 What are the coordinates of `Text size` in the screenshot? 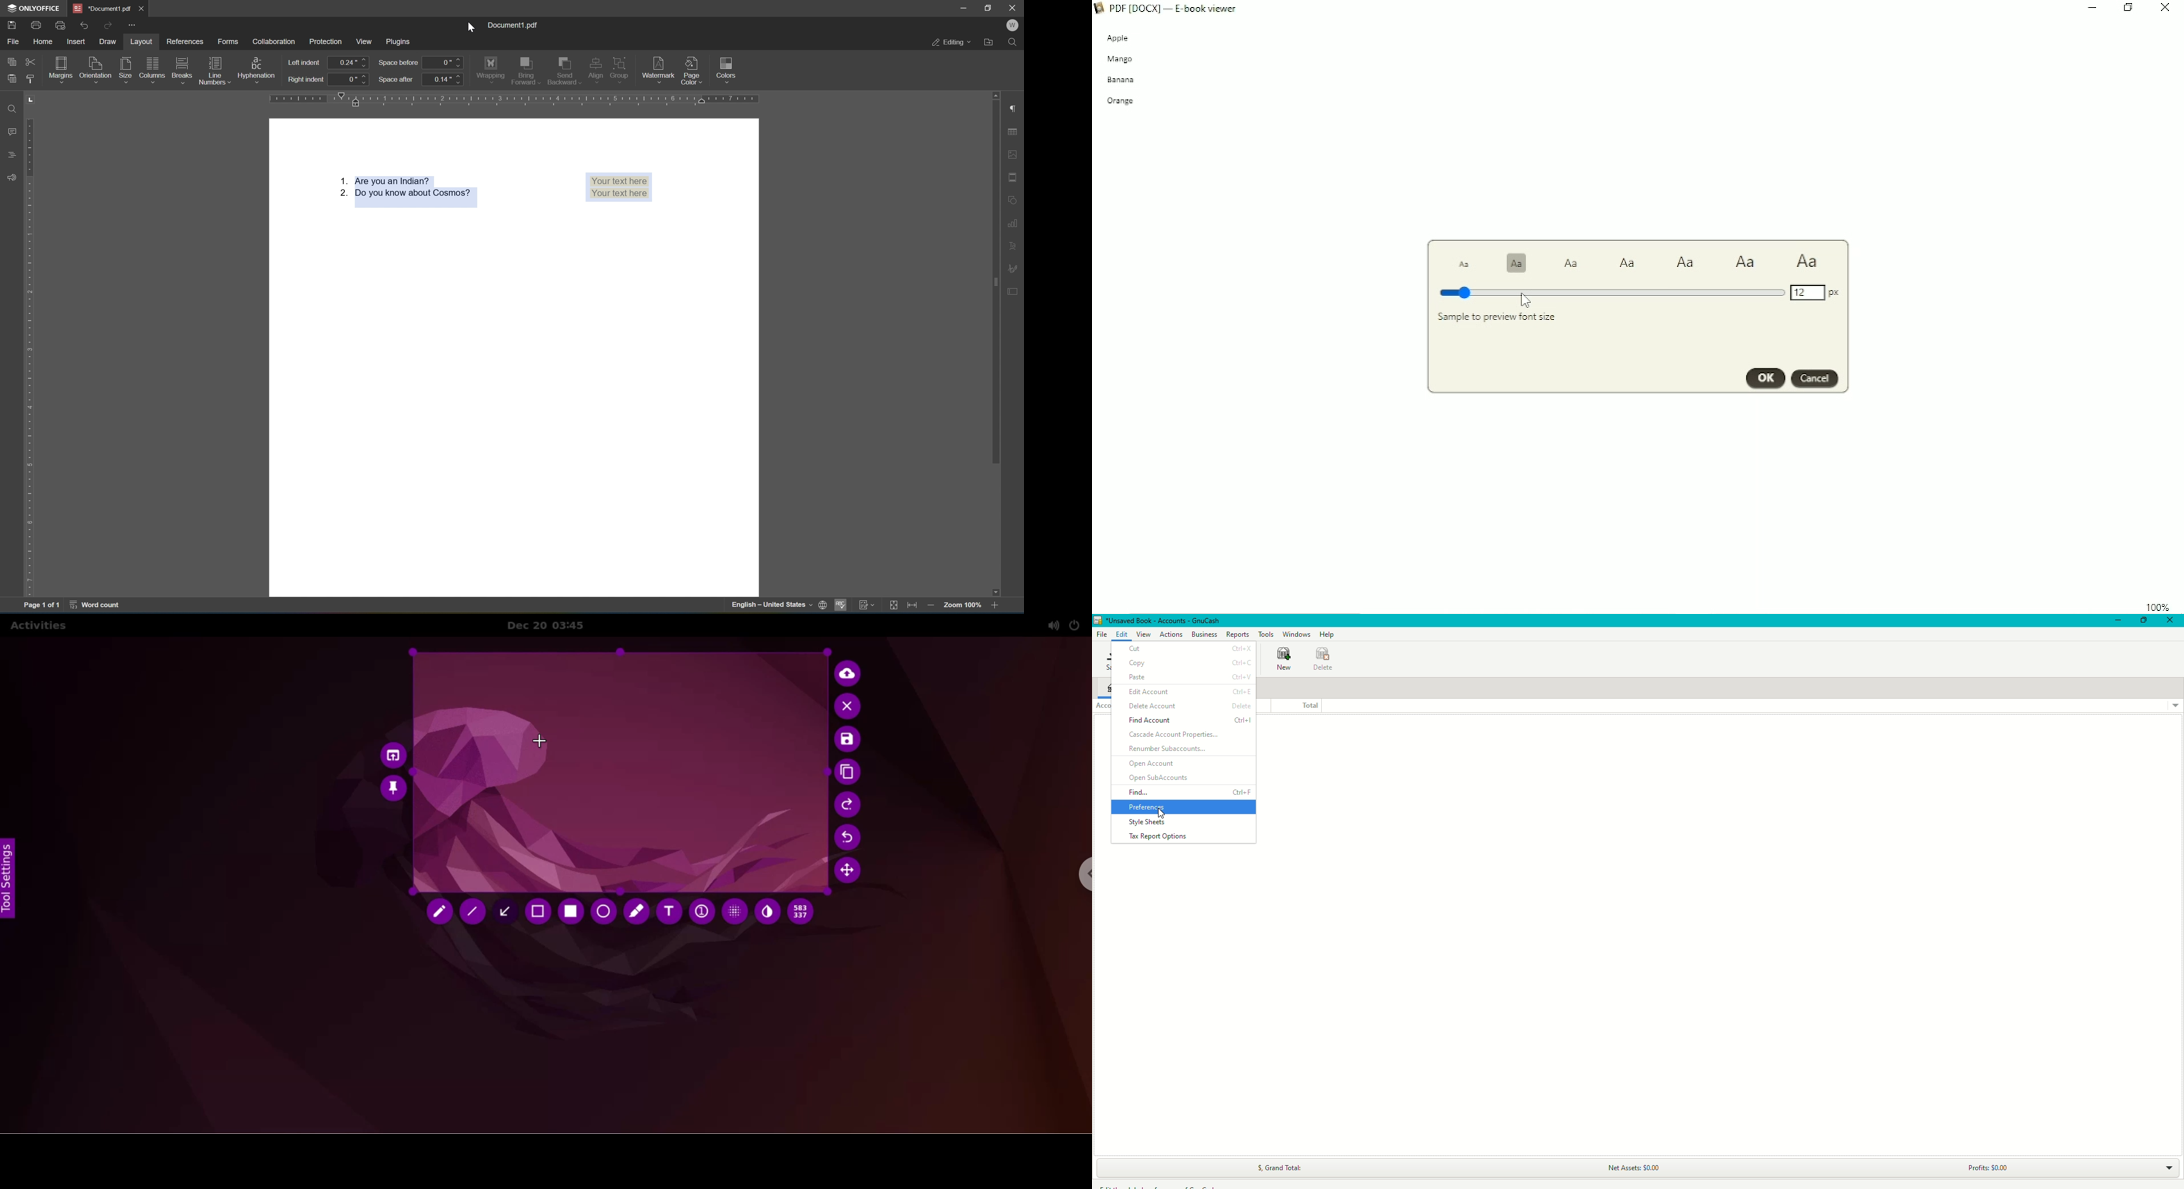 It's located at (1464, 264).